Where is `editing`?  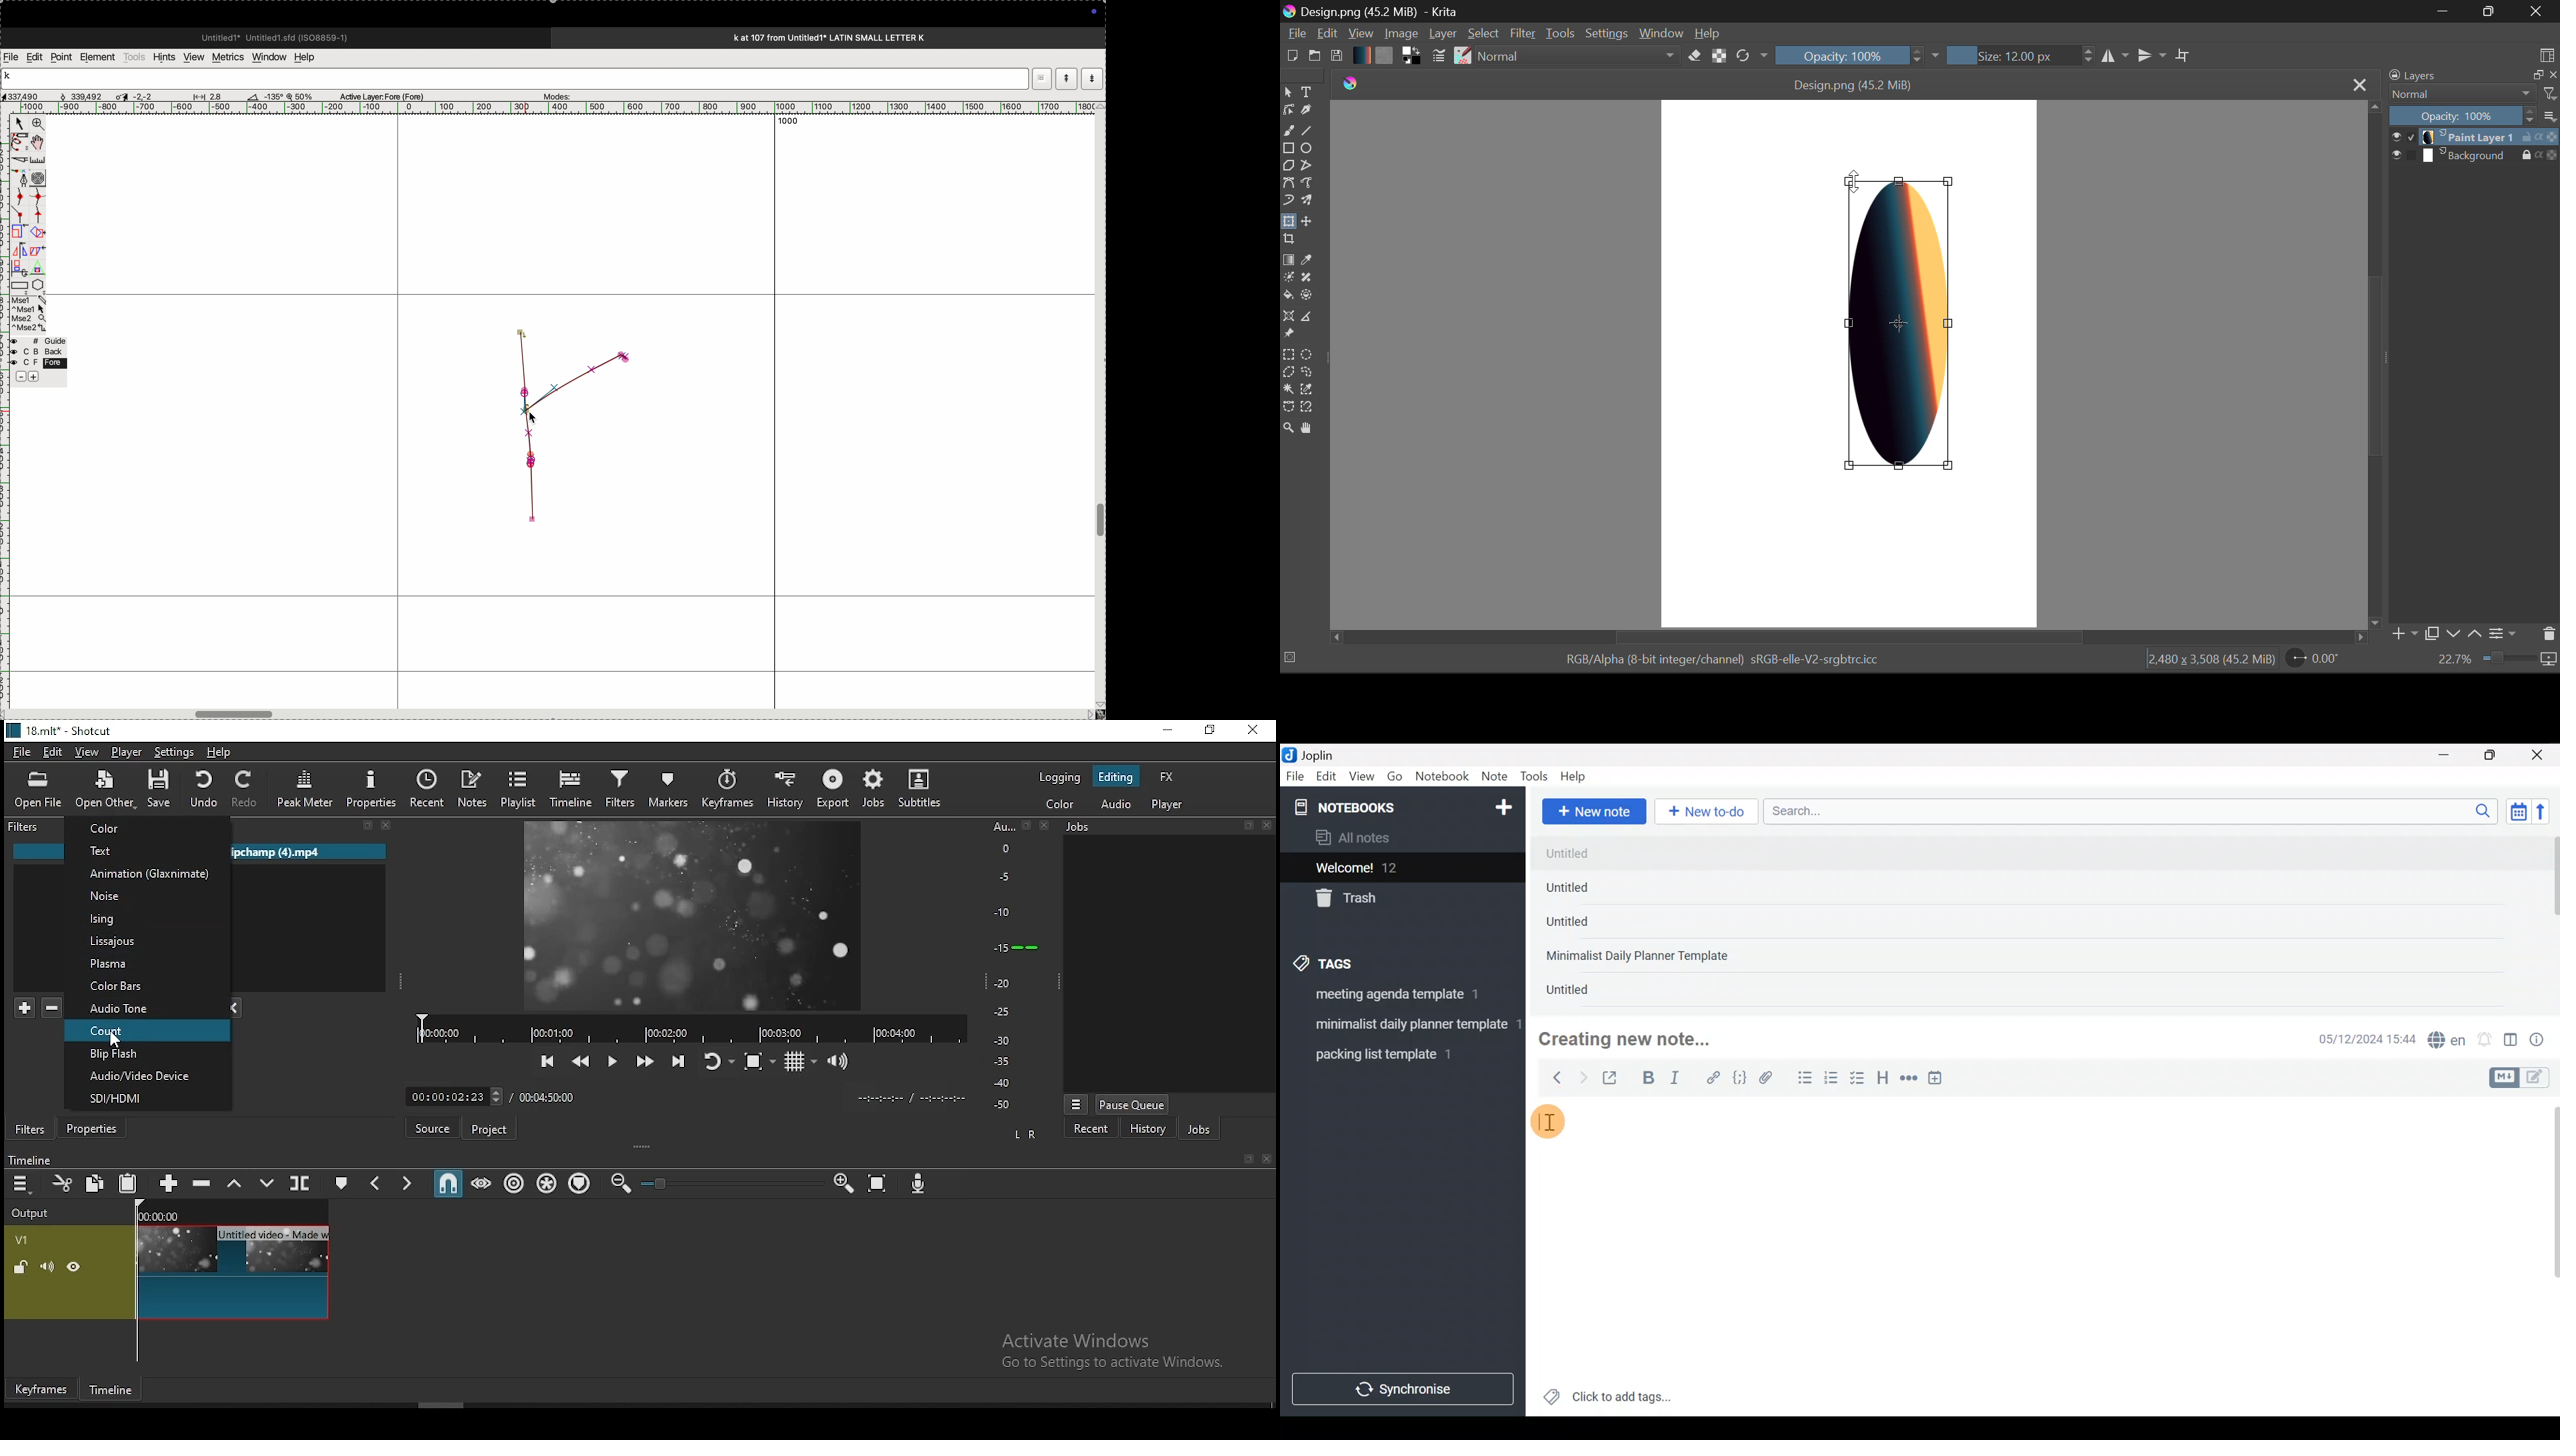 editing is located at coordinates (1116, 776).